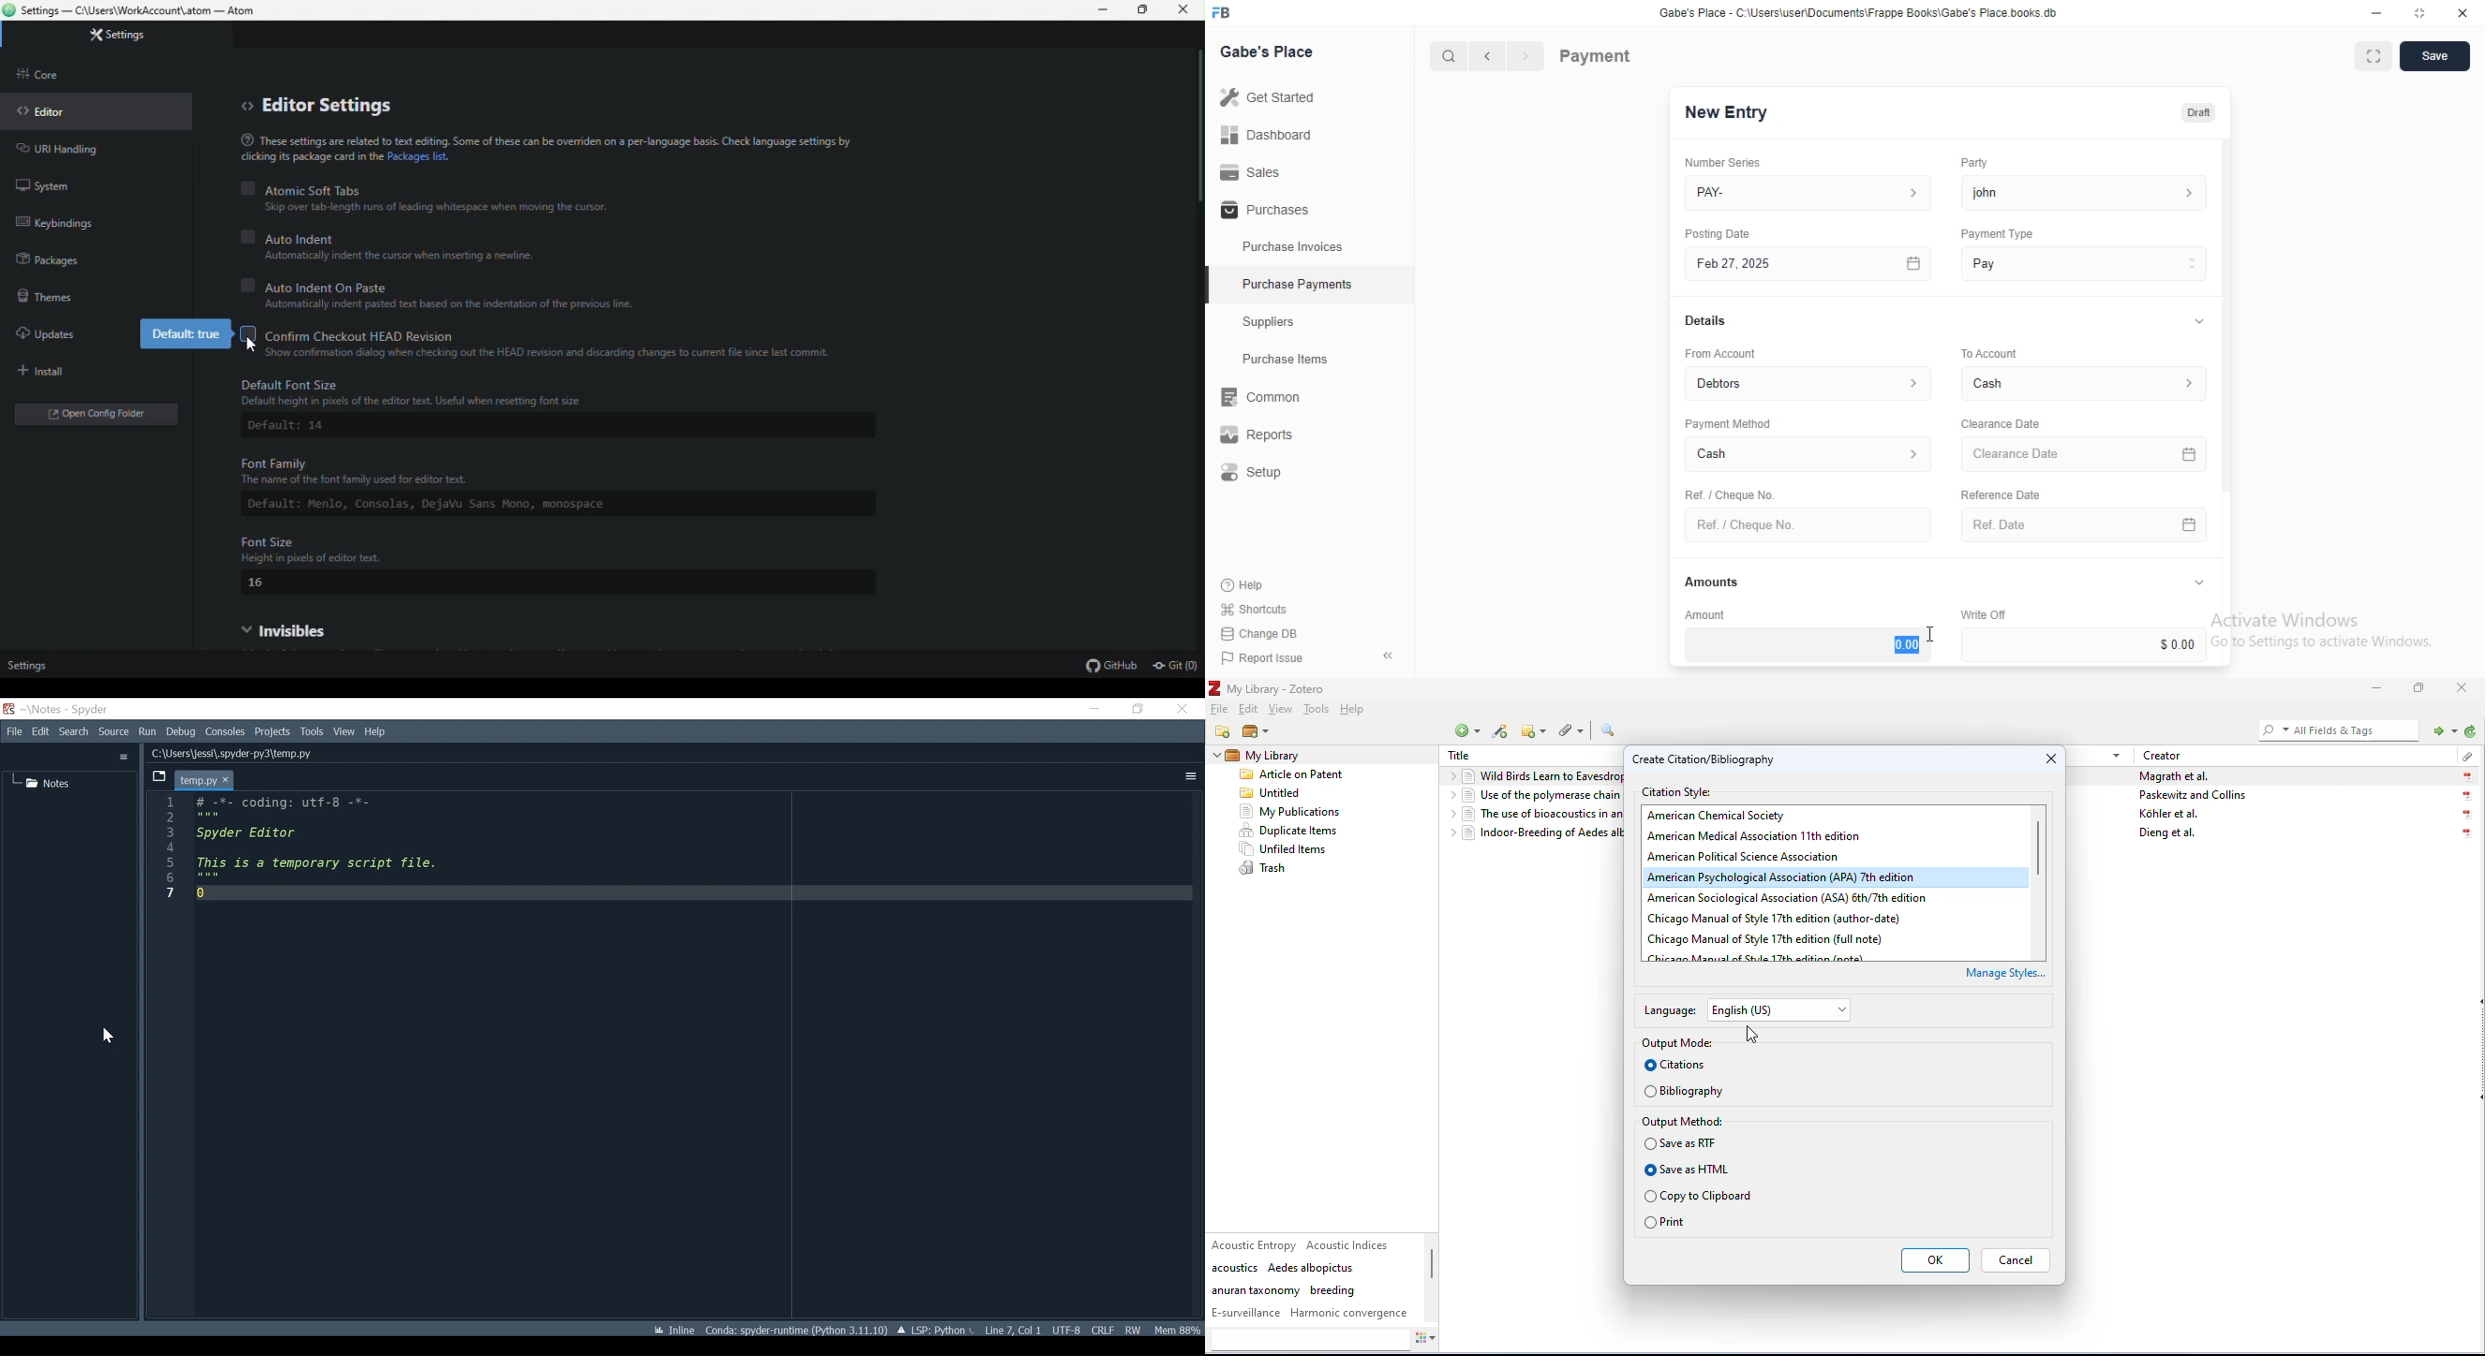  I want to click on 0.00, so click(1808, 644).